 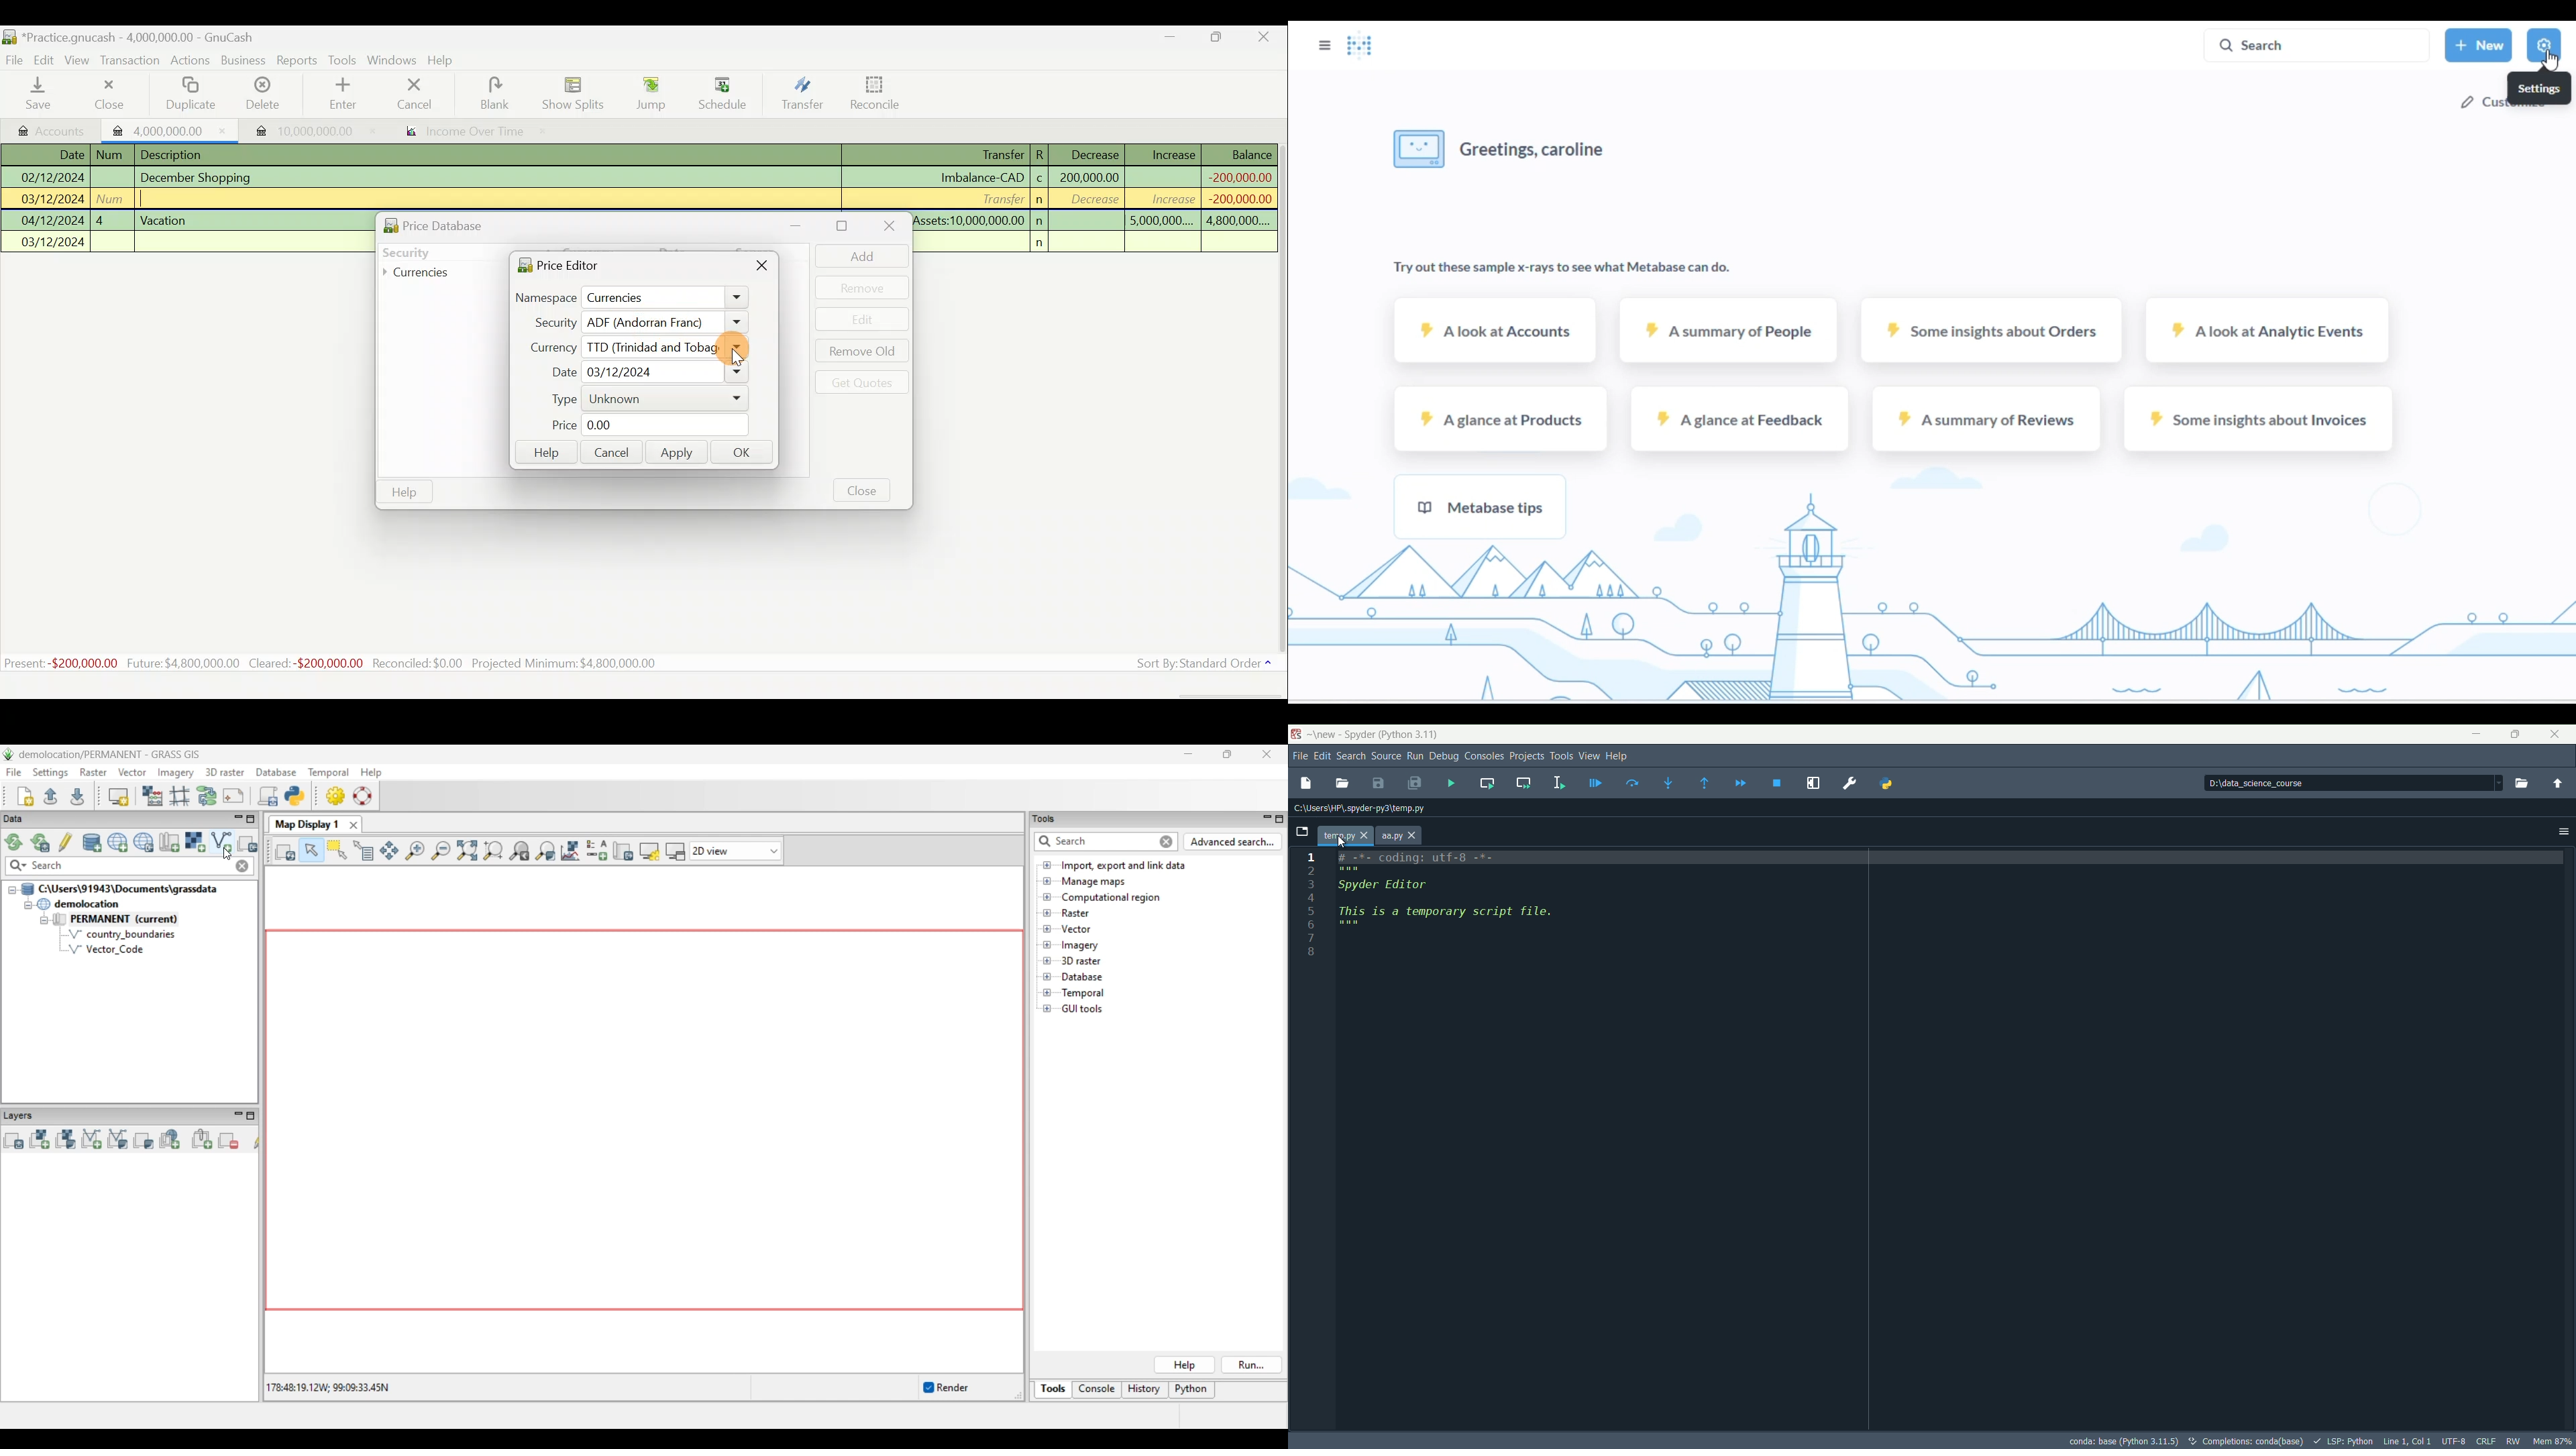 I want to click on OK, so click(x=745, y=453).